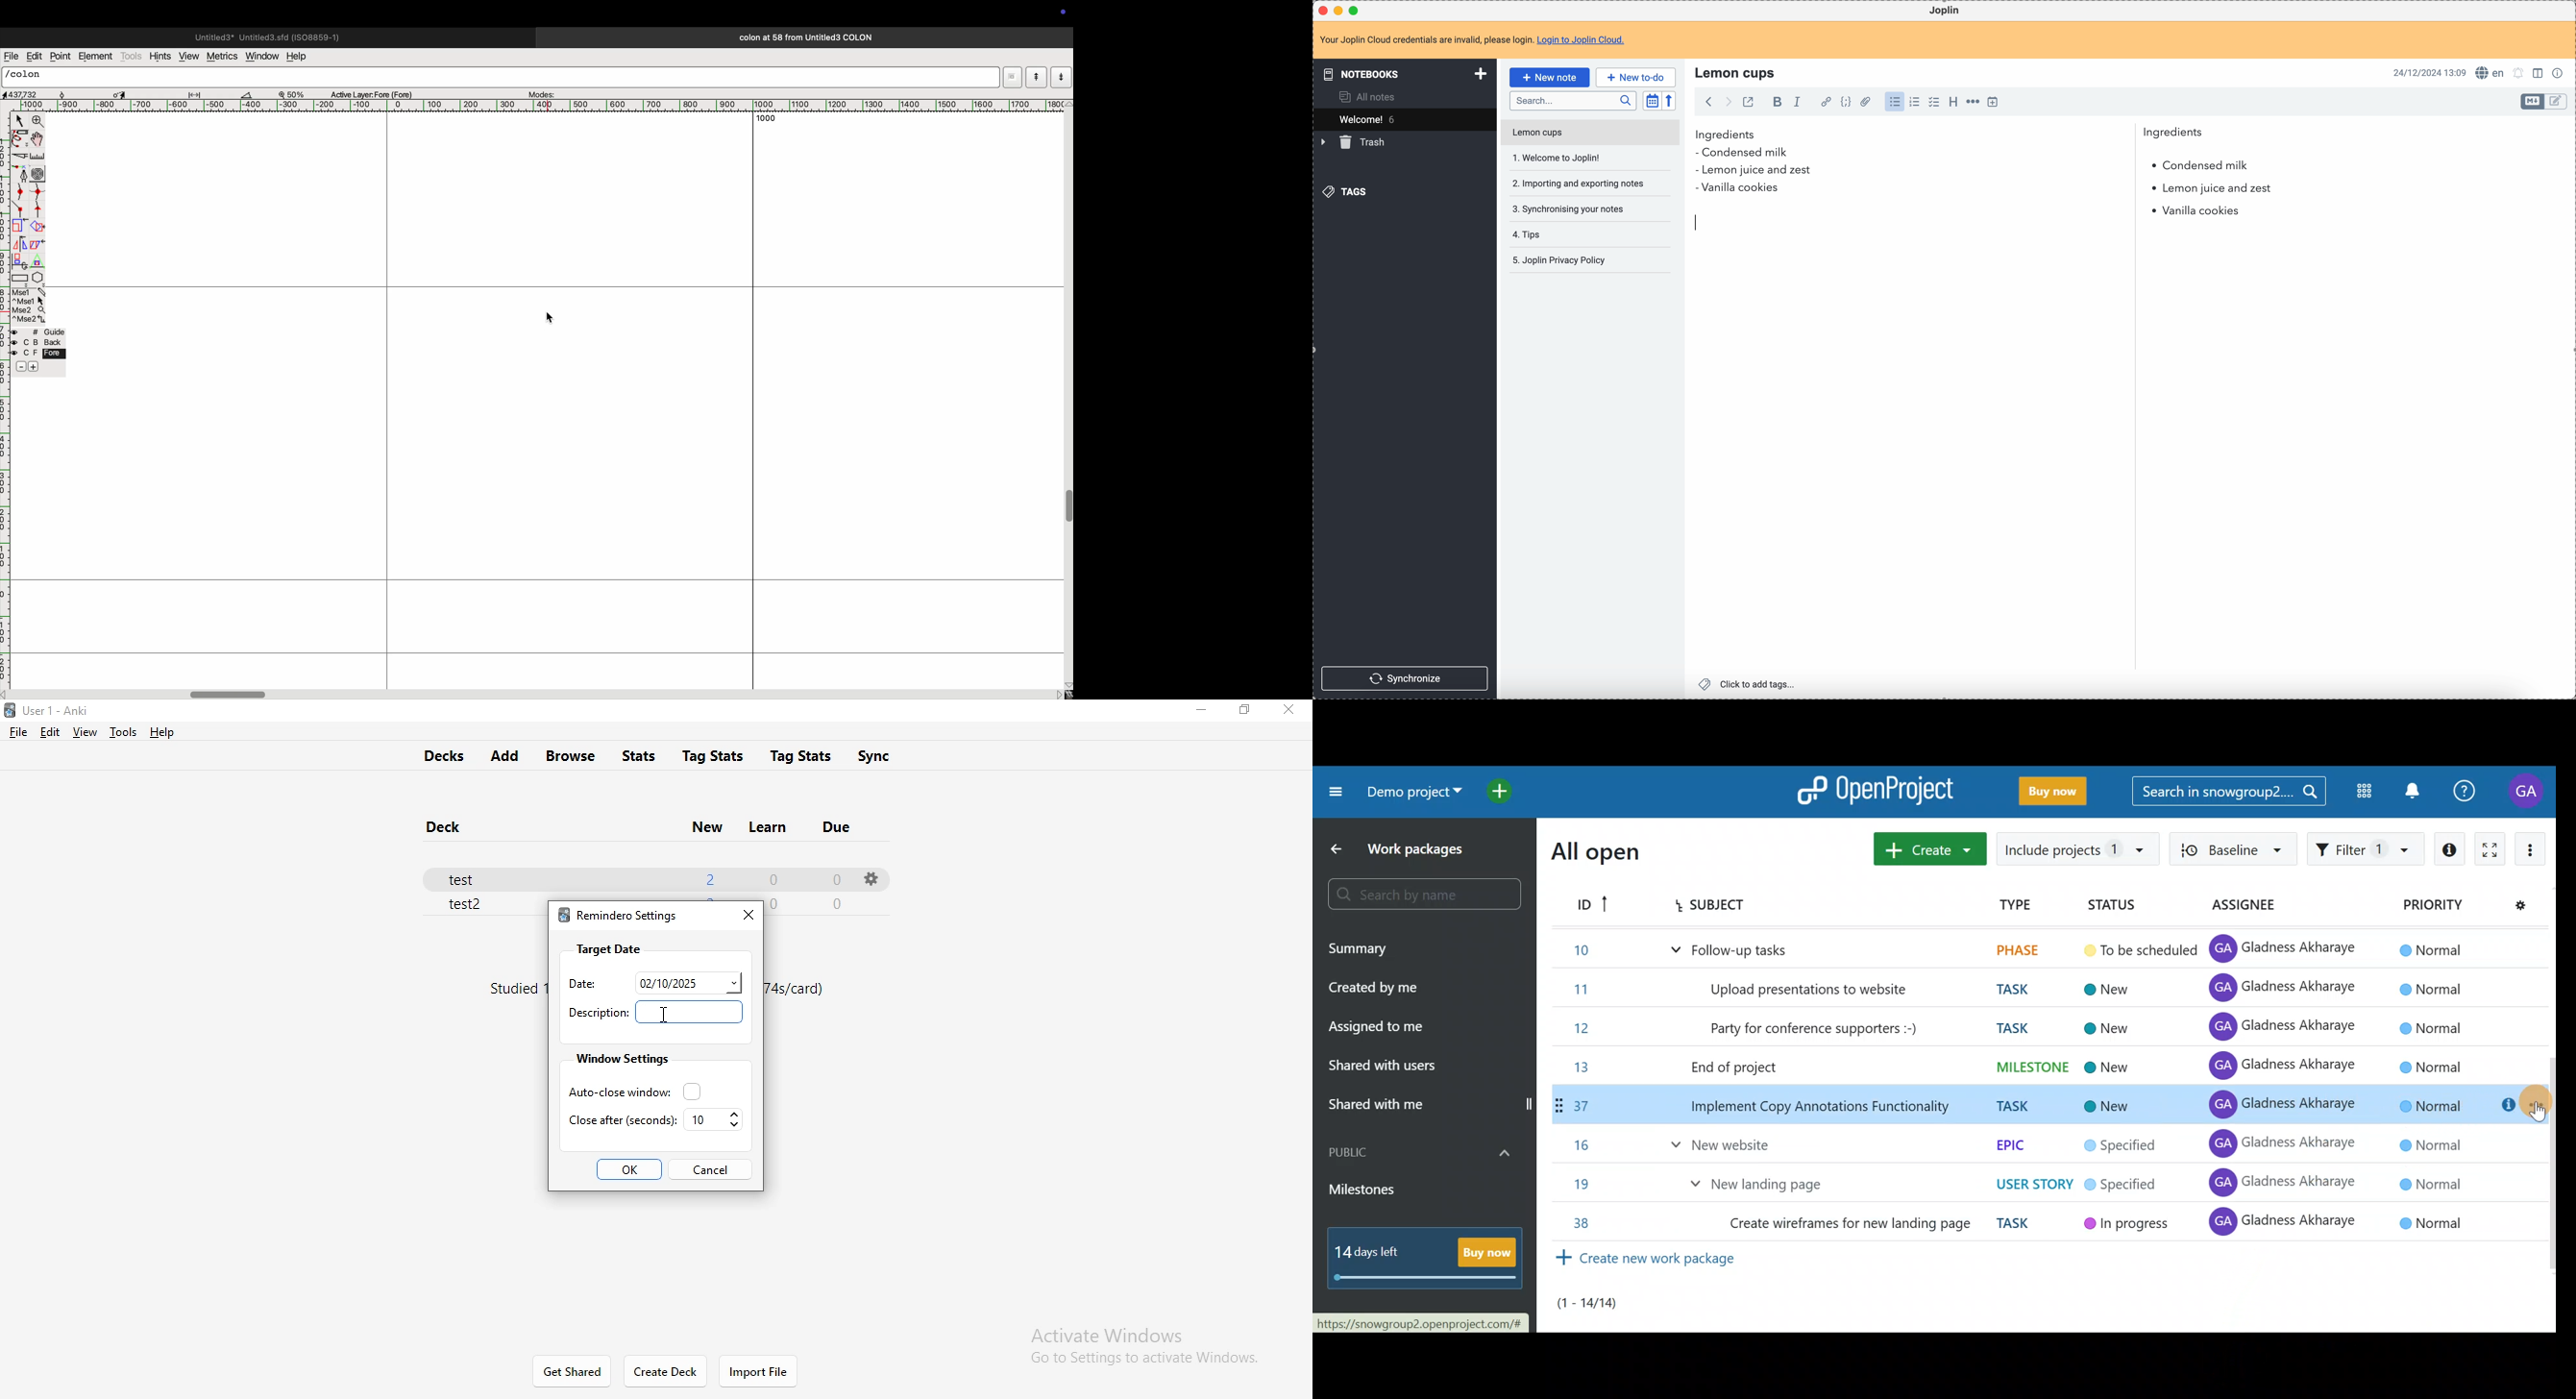 The width and height of the screenshot is (2576, 1400). Describe the element at coordinates (617, 918) in the screenshot. I see `remindero settings` at that location.